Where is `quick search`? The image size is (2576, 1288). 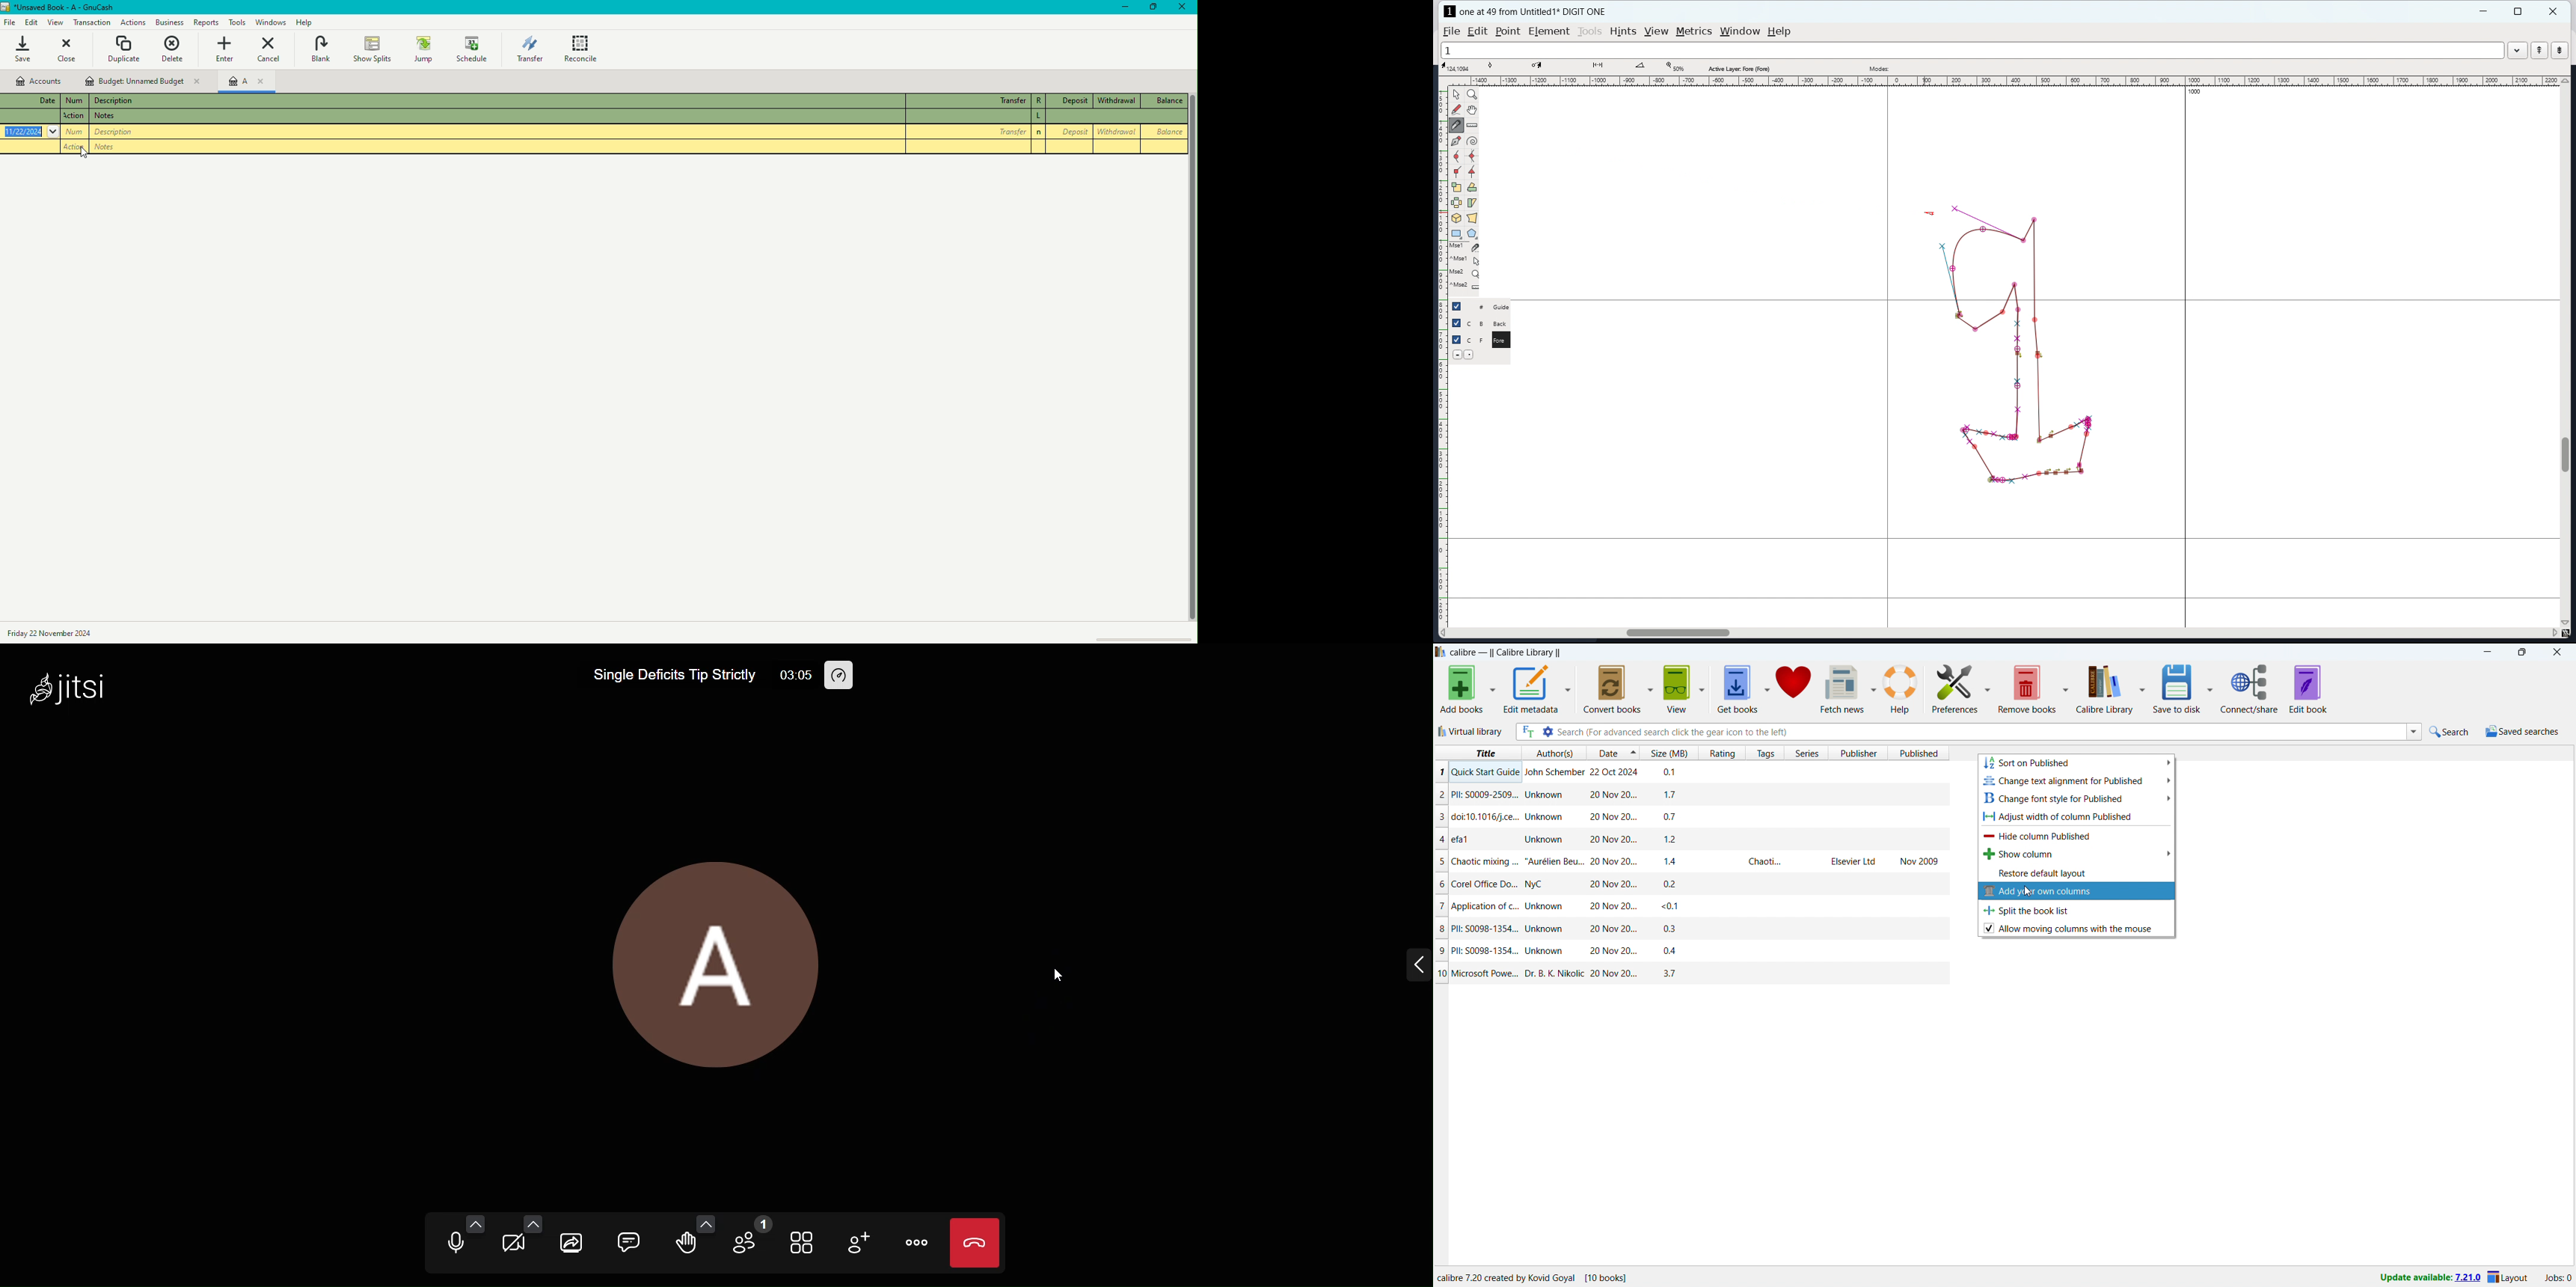
quick search is located at coordinates (2450, 730).